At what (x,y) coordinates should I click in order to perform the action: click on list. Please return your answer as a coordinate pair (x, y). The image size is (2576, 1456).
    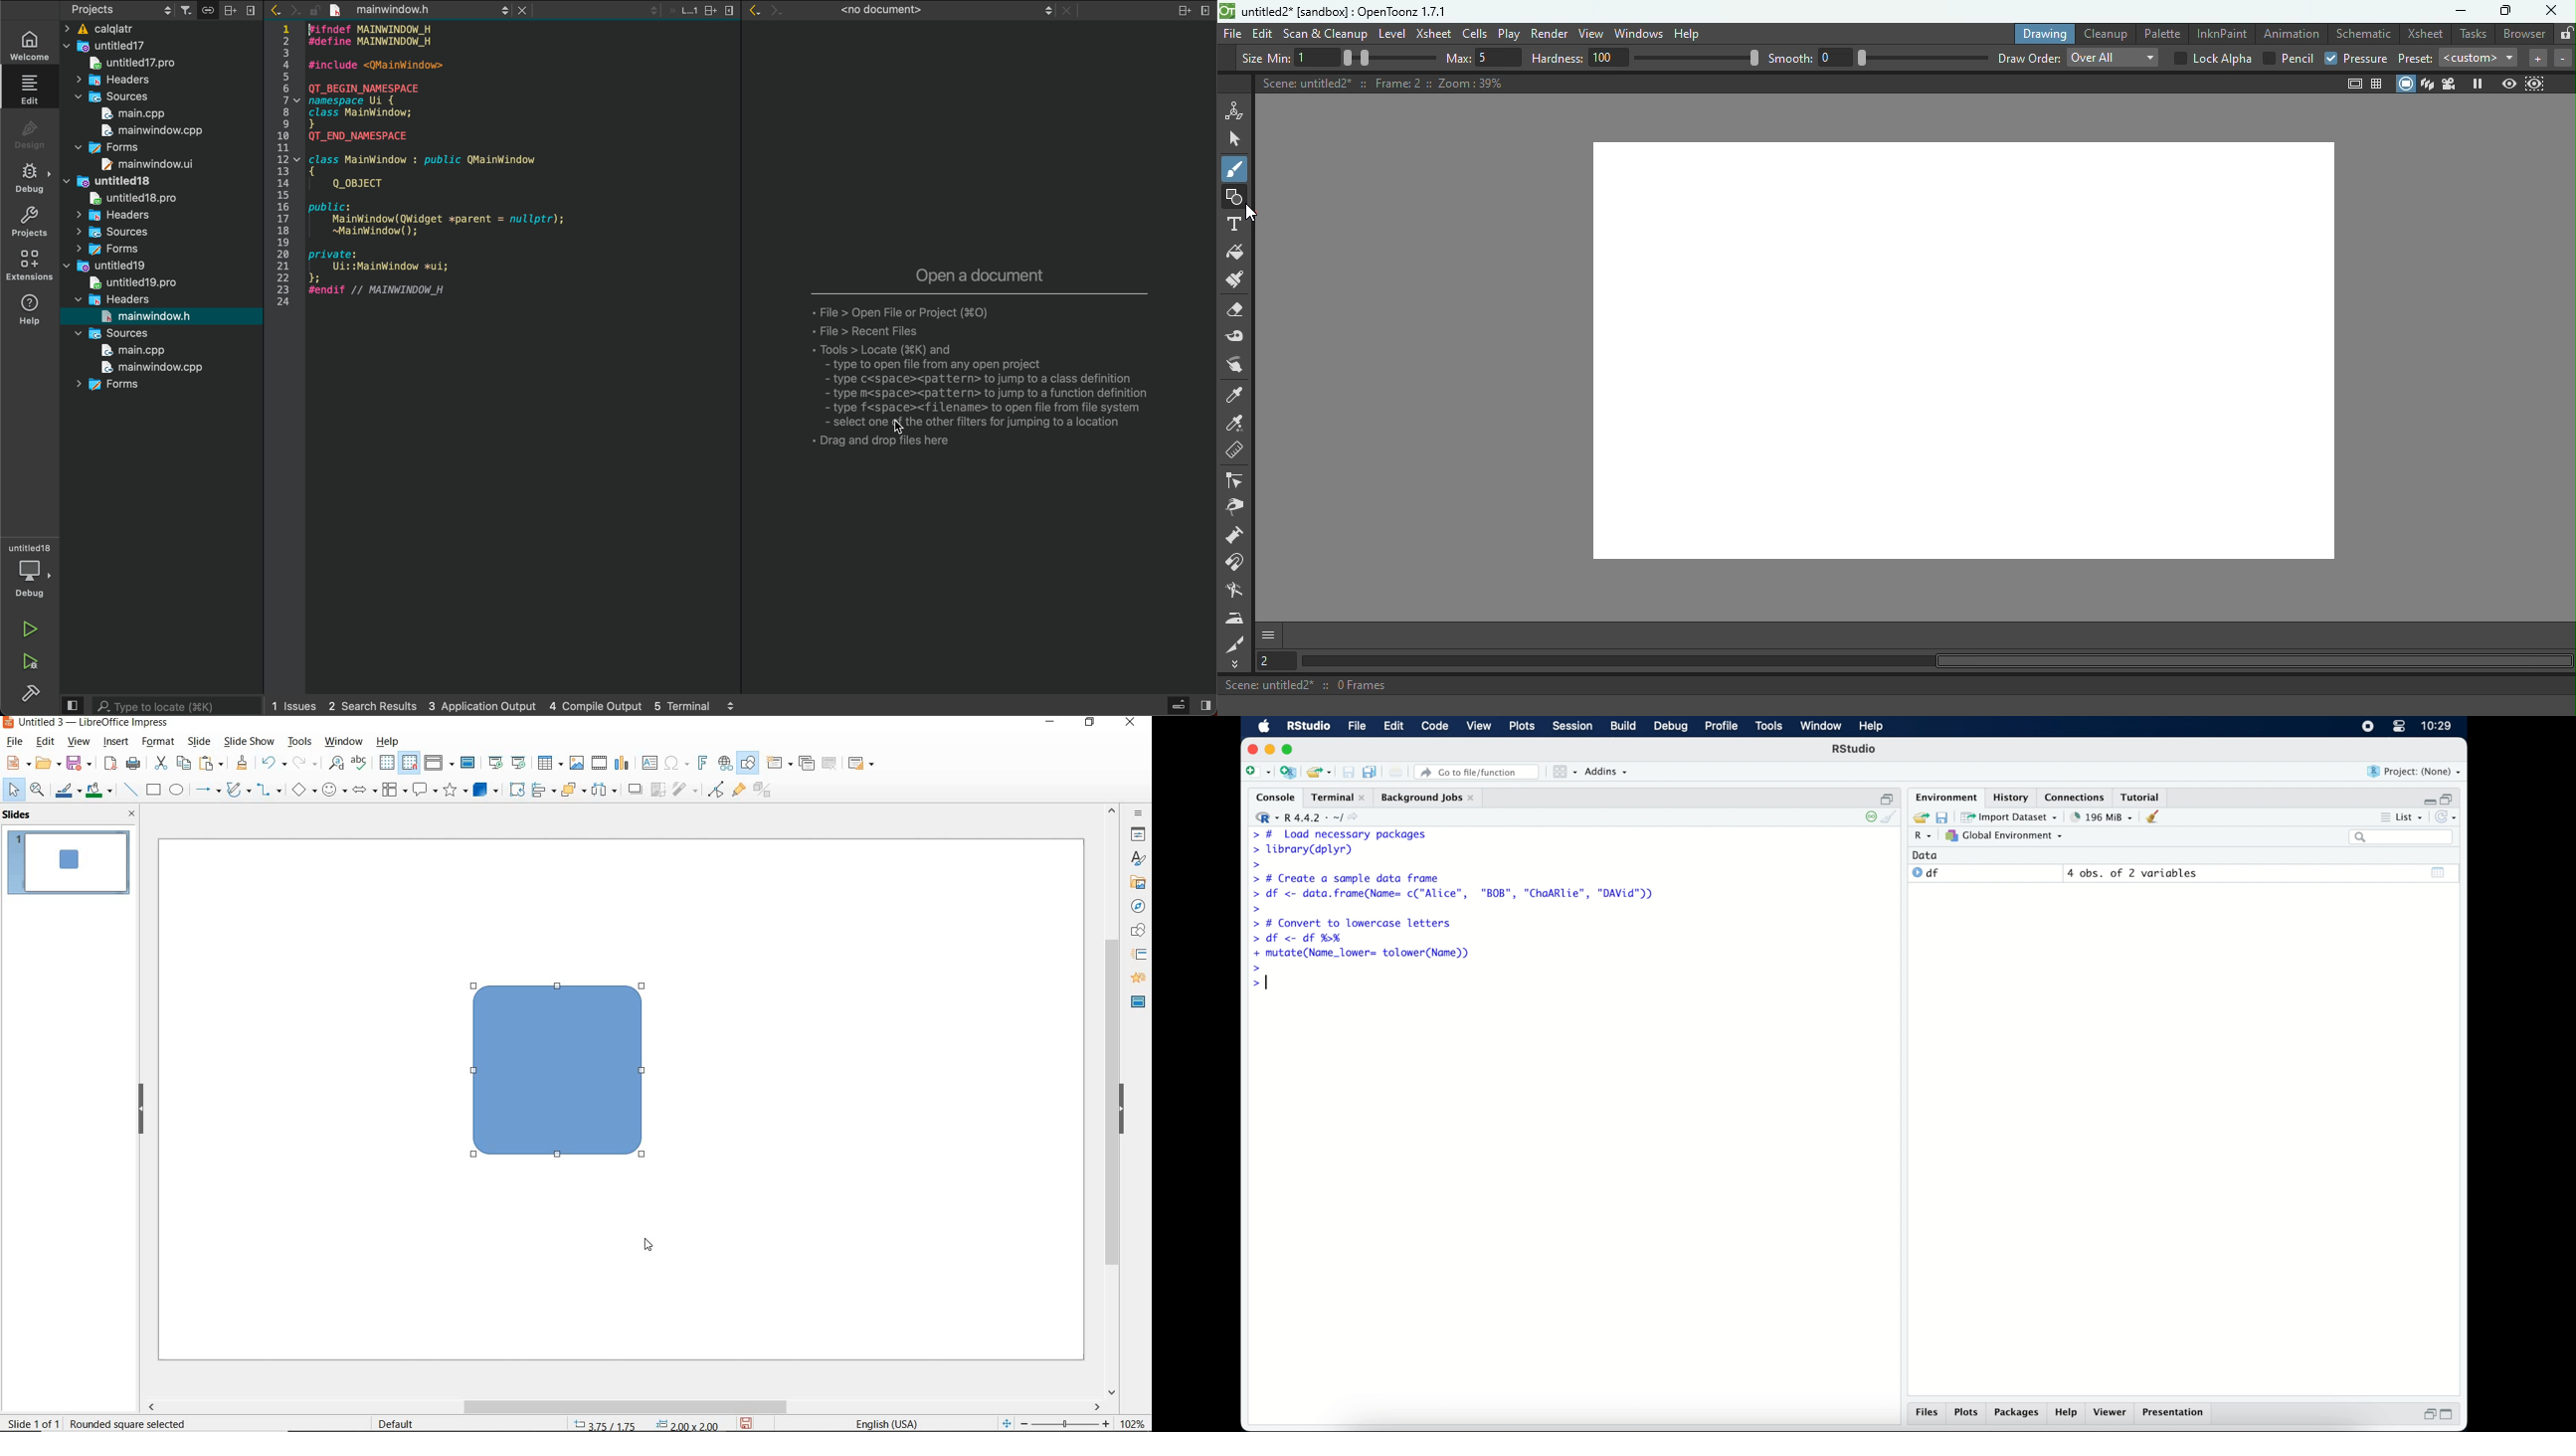
    Looking at the image, I should click on (2400, 819).